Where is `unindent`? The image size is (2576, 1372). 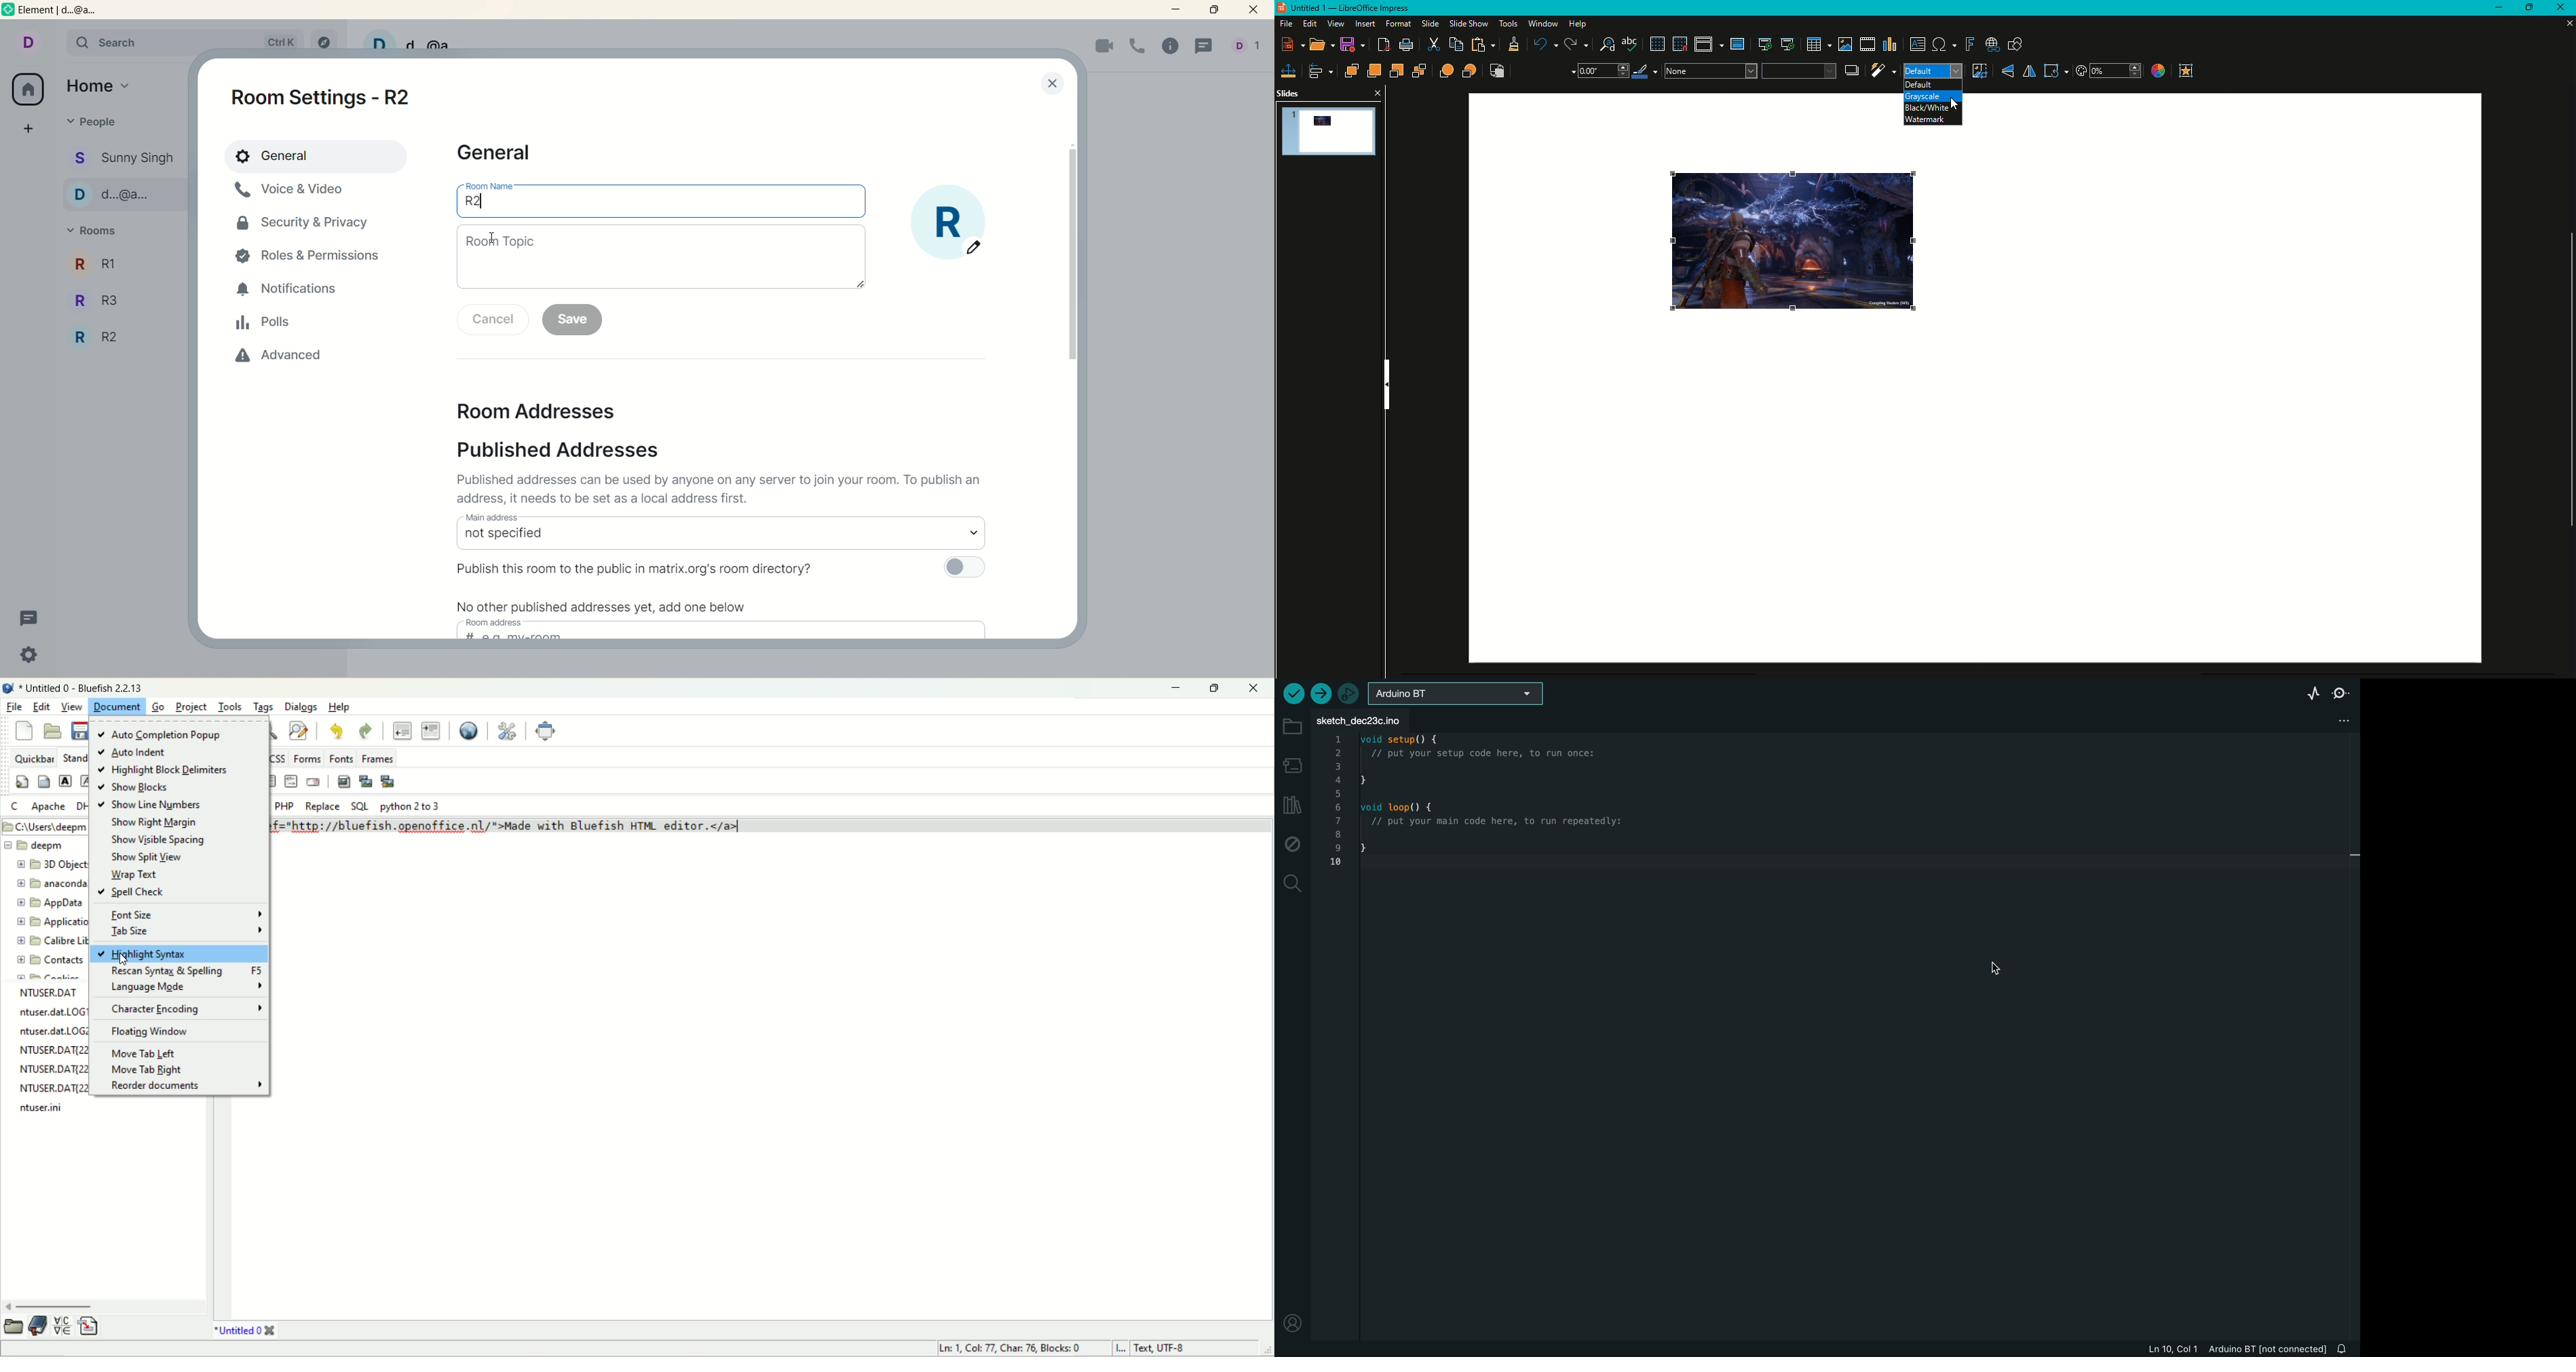 unindent is located at coordinates (402, 729).